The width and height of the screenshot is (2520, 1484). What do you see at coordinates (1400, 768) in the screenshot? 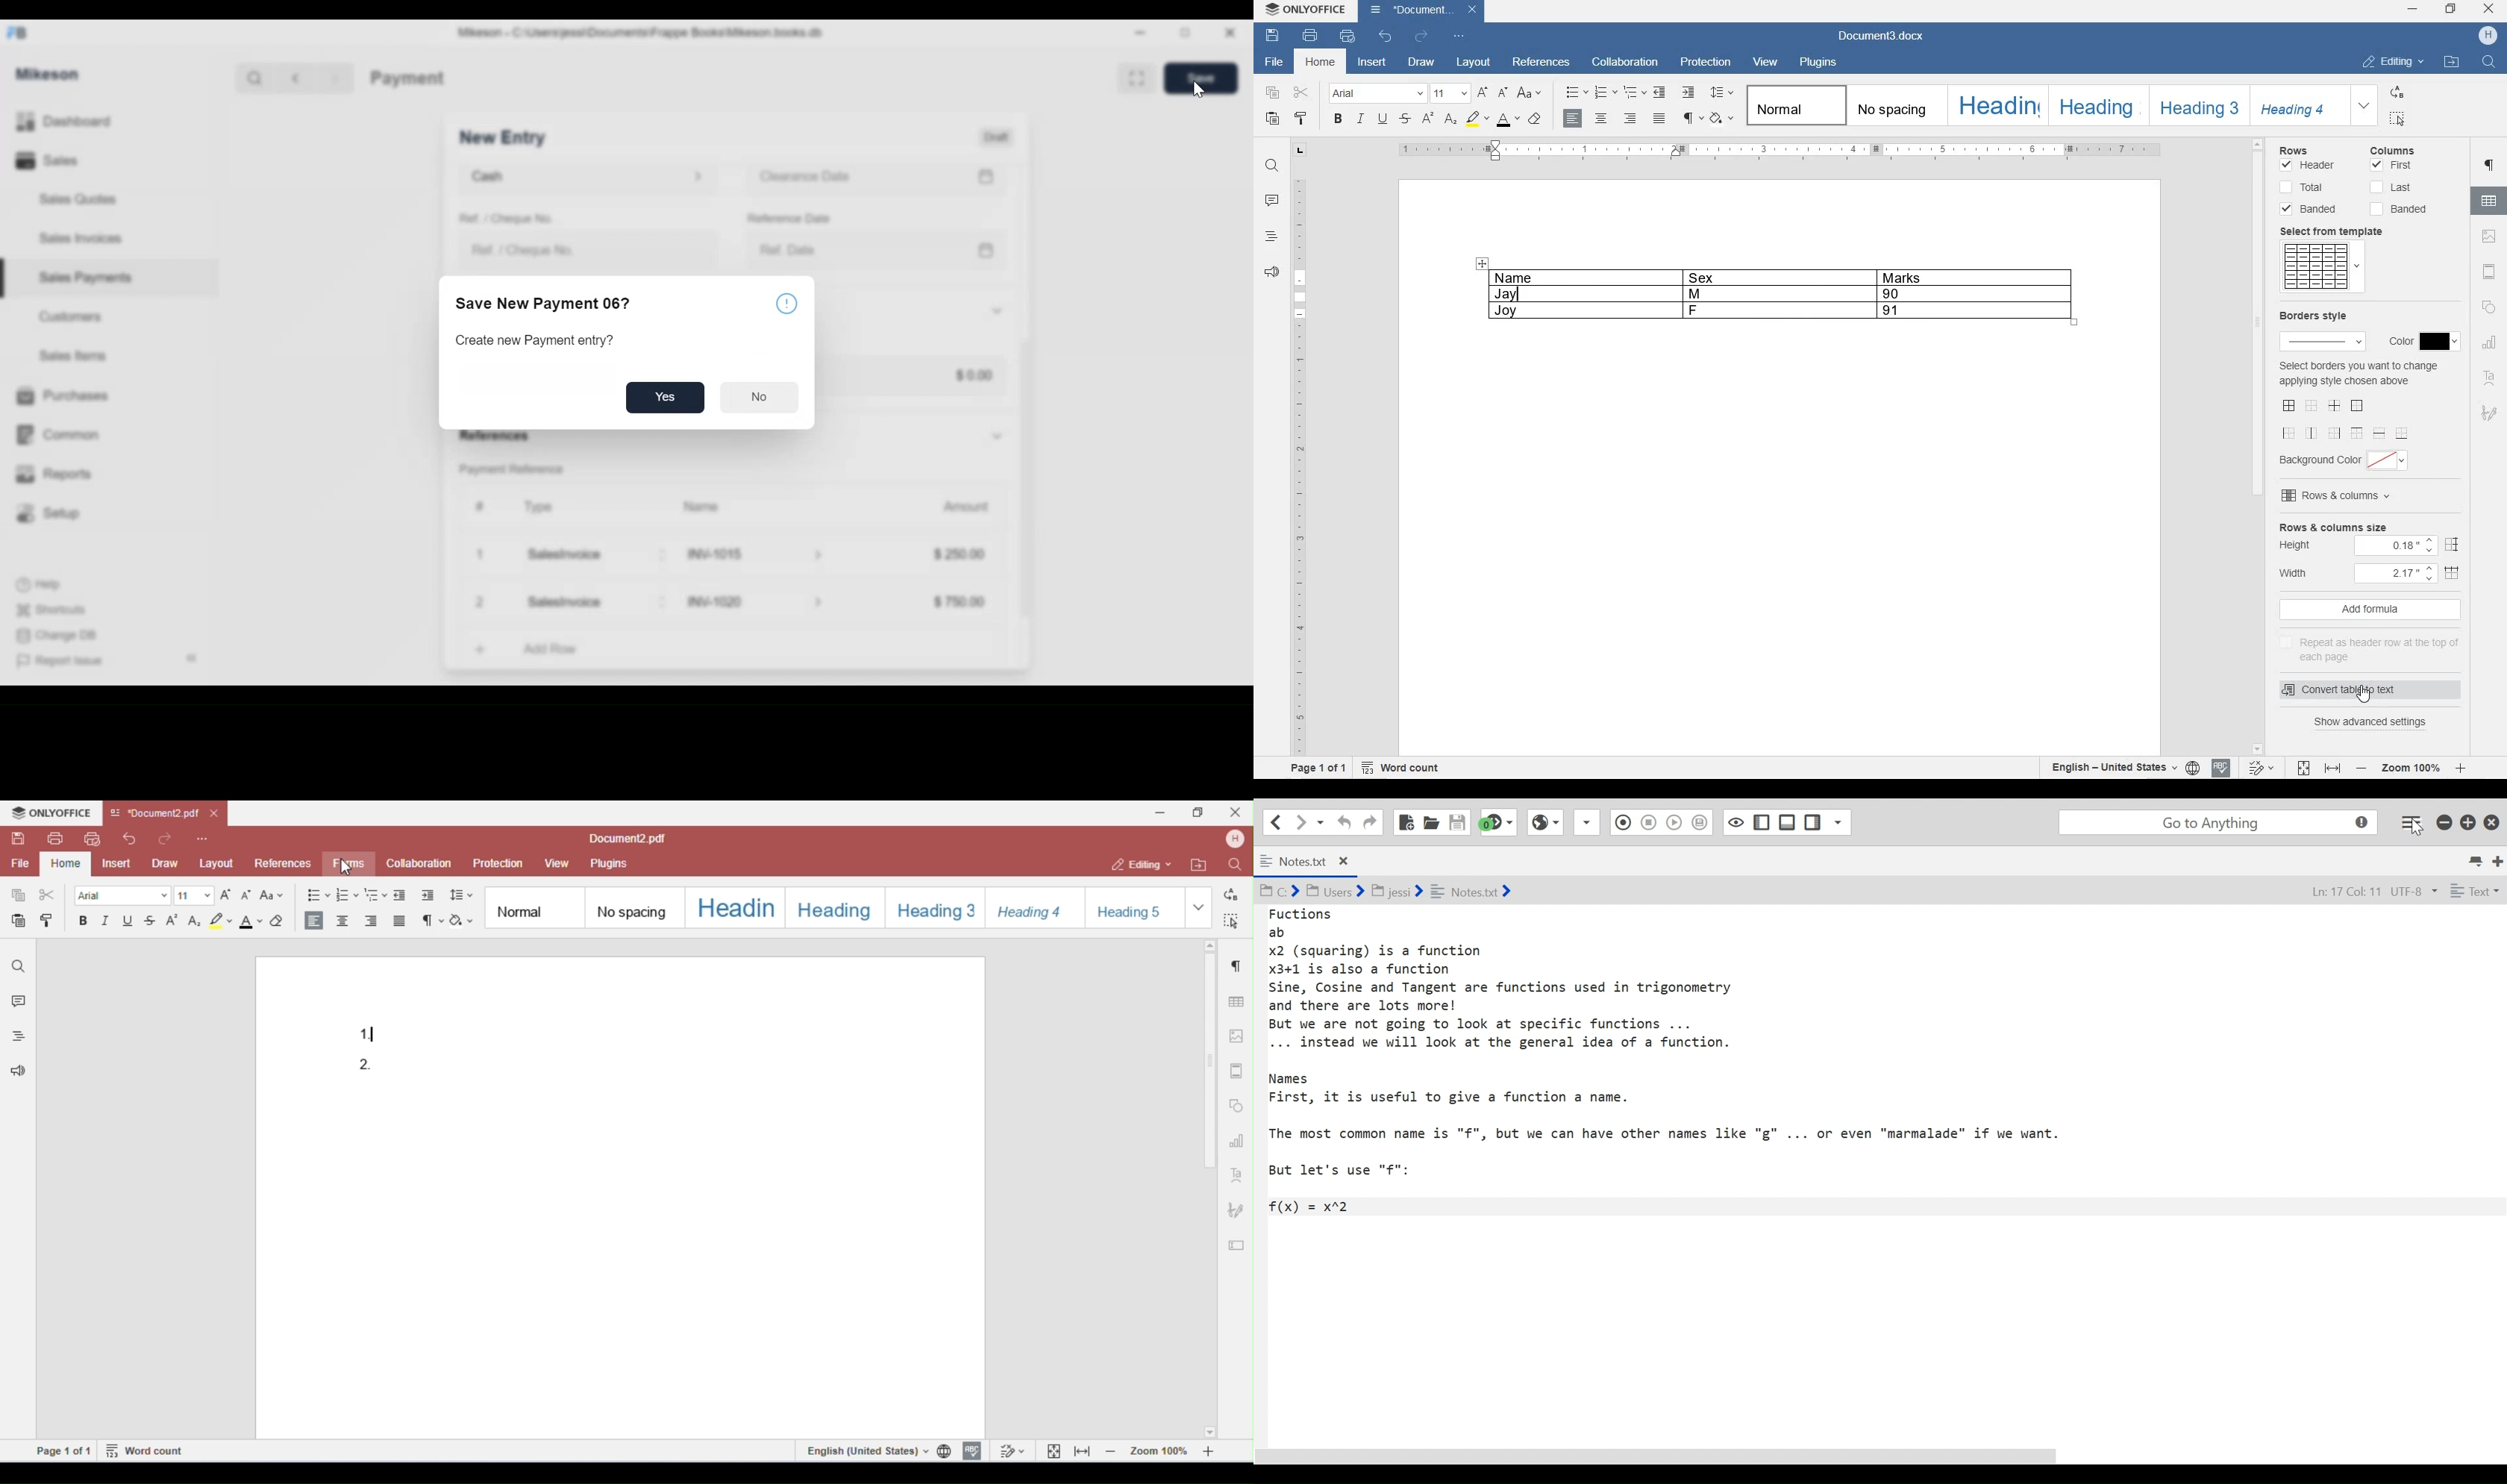
I see `WORD COUNT` at bounding box center [1400, 768].